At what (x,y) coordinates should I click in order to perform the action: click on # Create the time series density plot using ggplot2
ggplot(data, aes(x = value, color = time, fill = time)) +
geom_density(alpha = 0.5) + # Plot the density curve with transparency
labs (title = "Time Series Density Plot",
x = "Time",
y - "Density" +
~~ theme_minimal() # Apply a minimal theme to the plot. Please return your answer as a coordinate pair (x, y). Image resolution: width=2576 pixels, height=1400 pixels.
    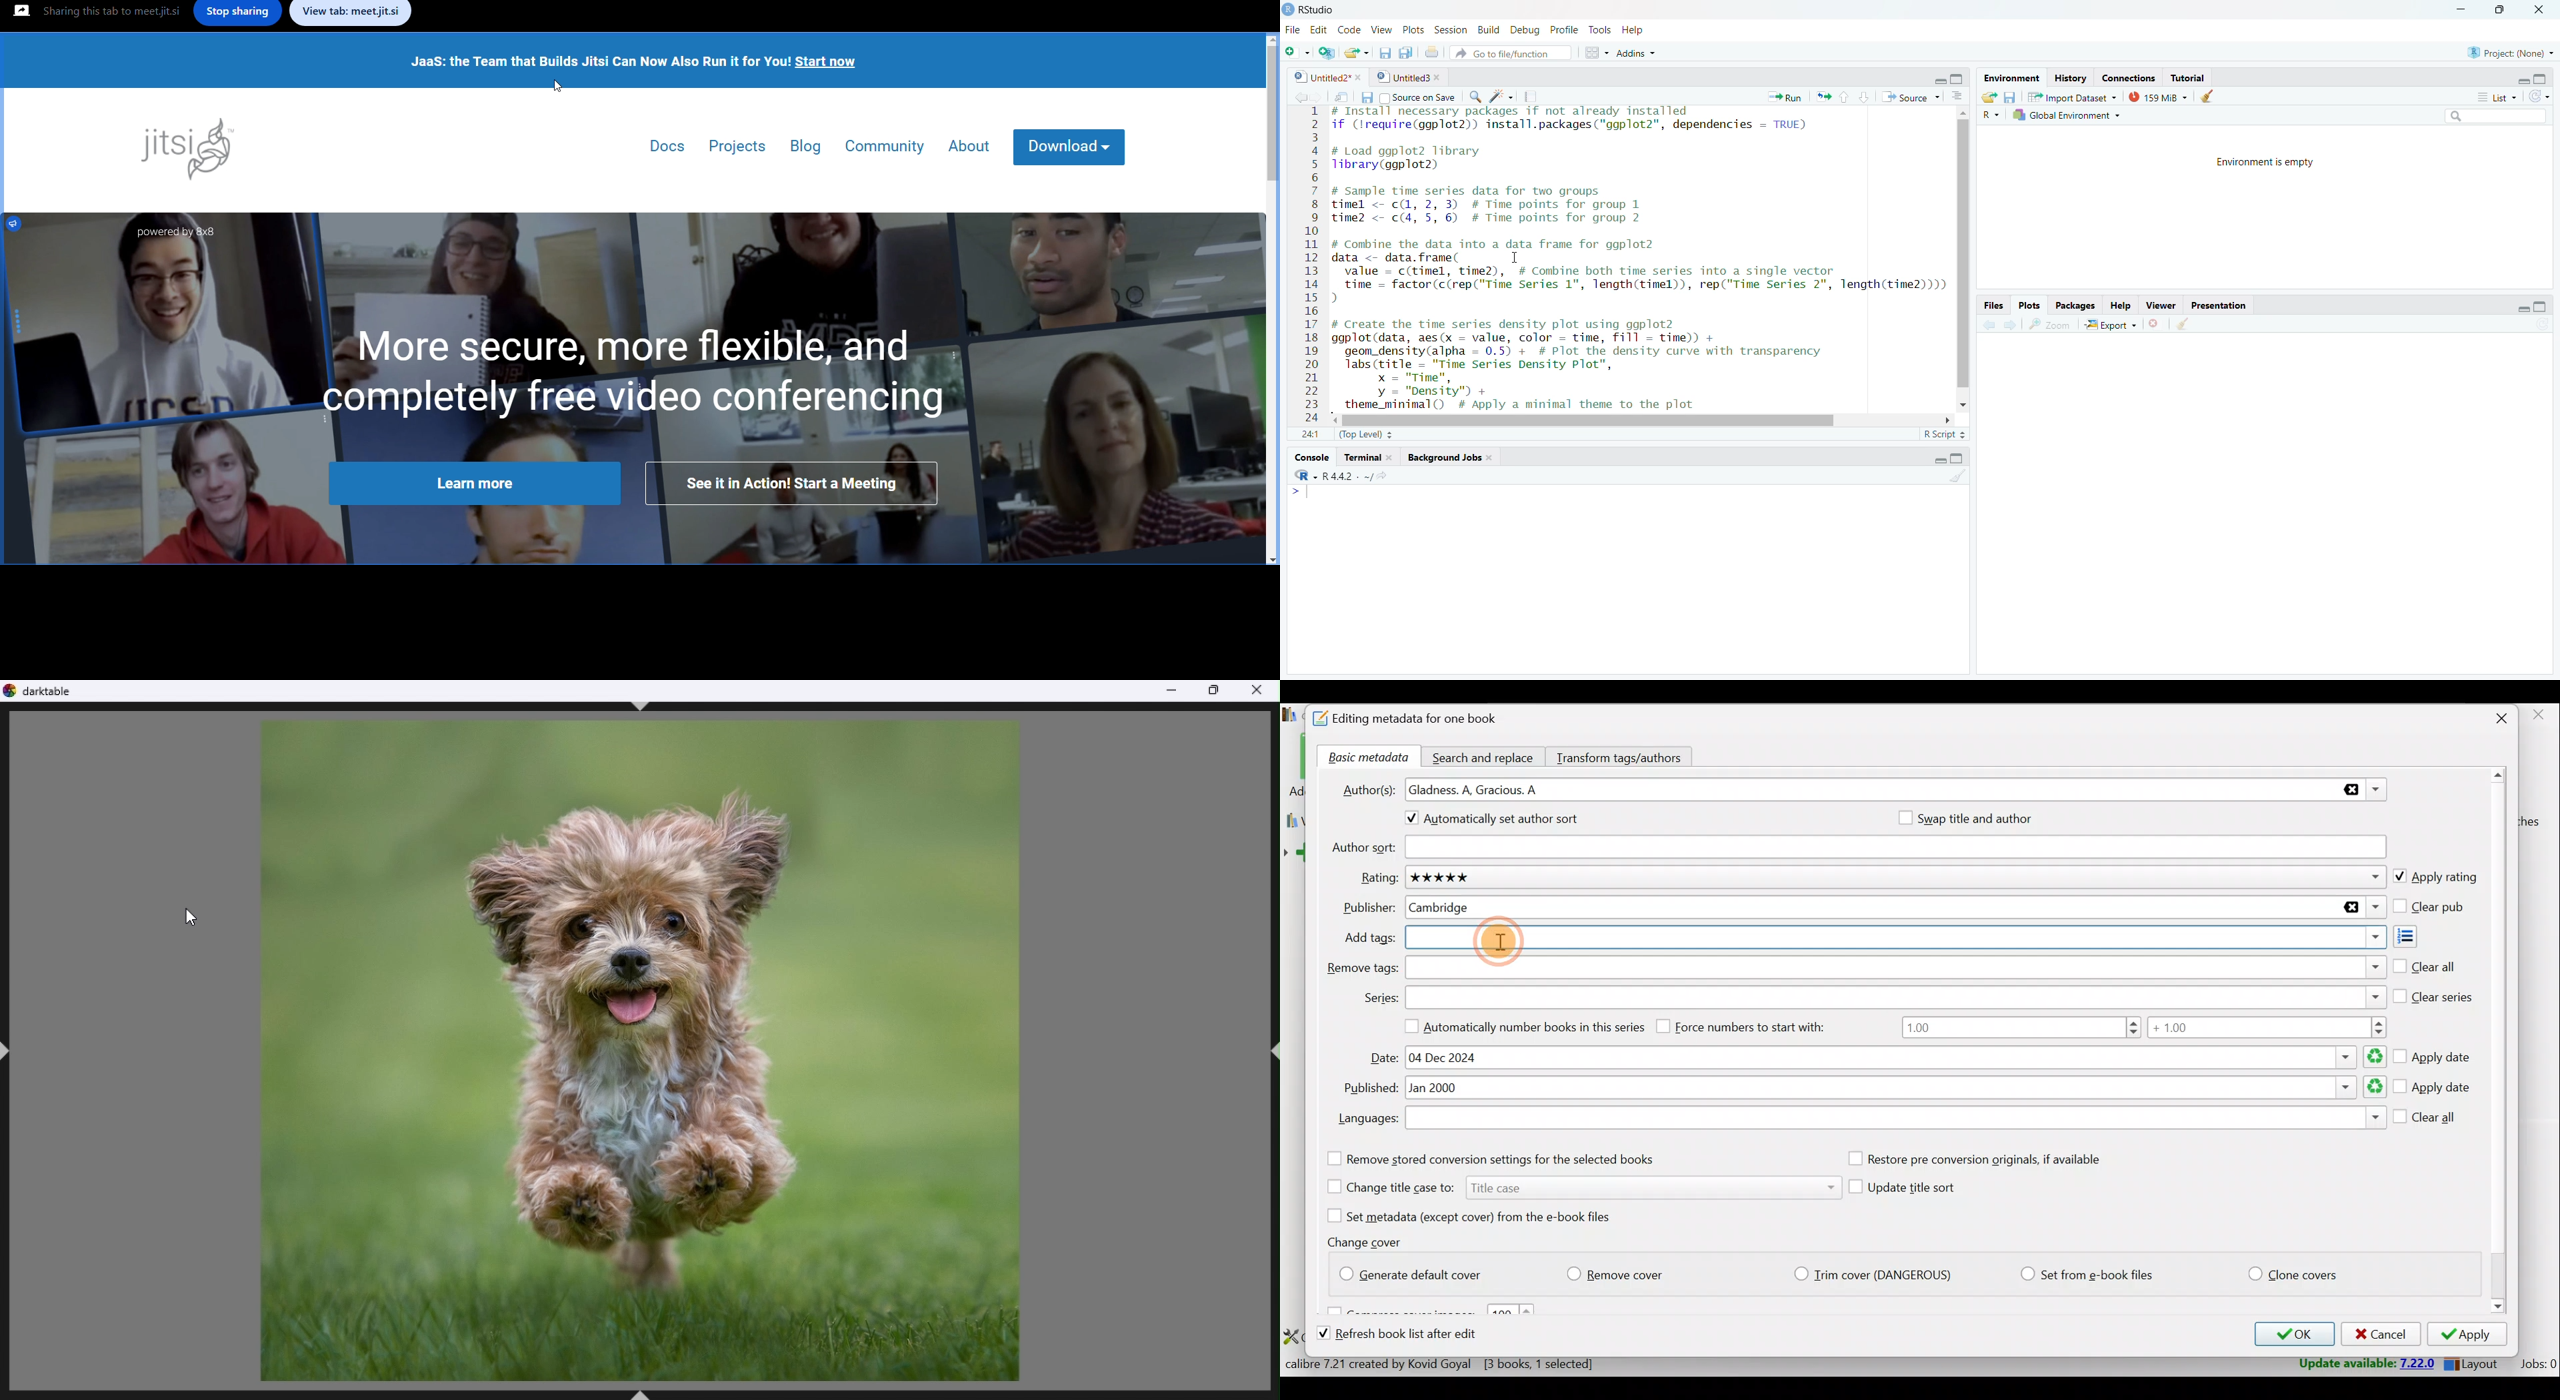
    Looking at the image, I should click on (1603, 365).